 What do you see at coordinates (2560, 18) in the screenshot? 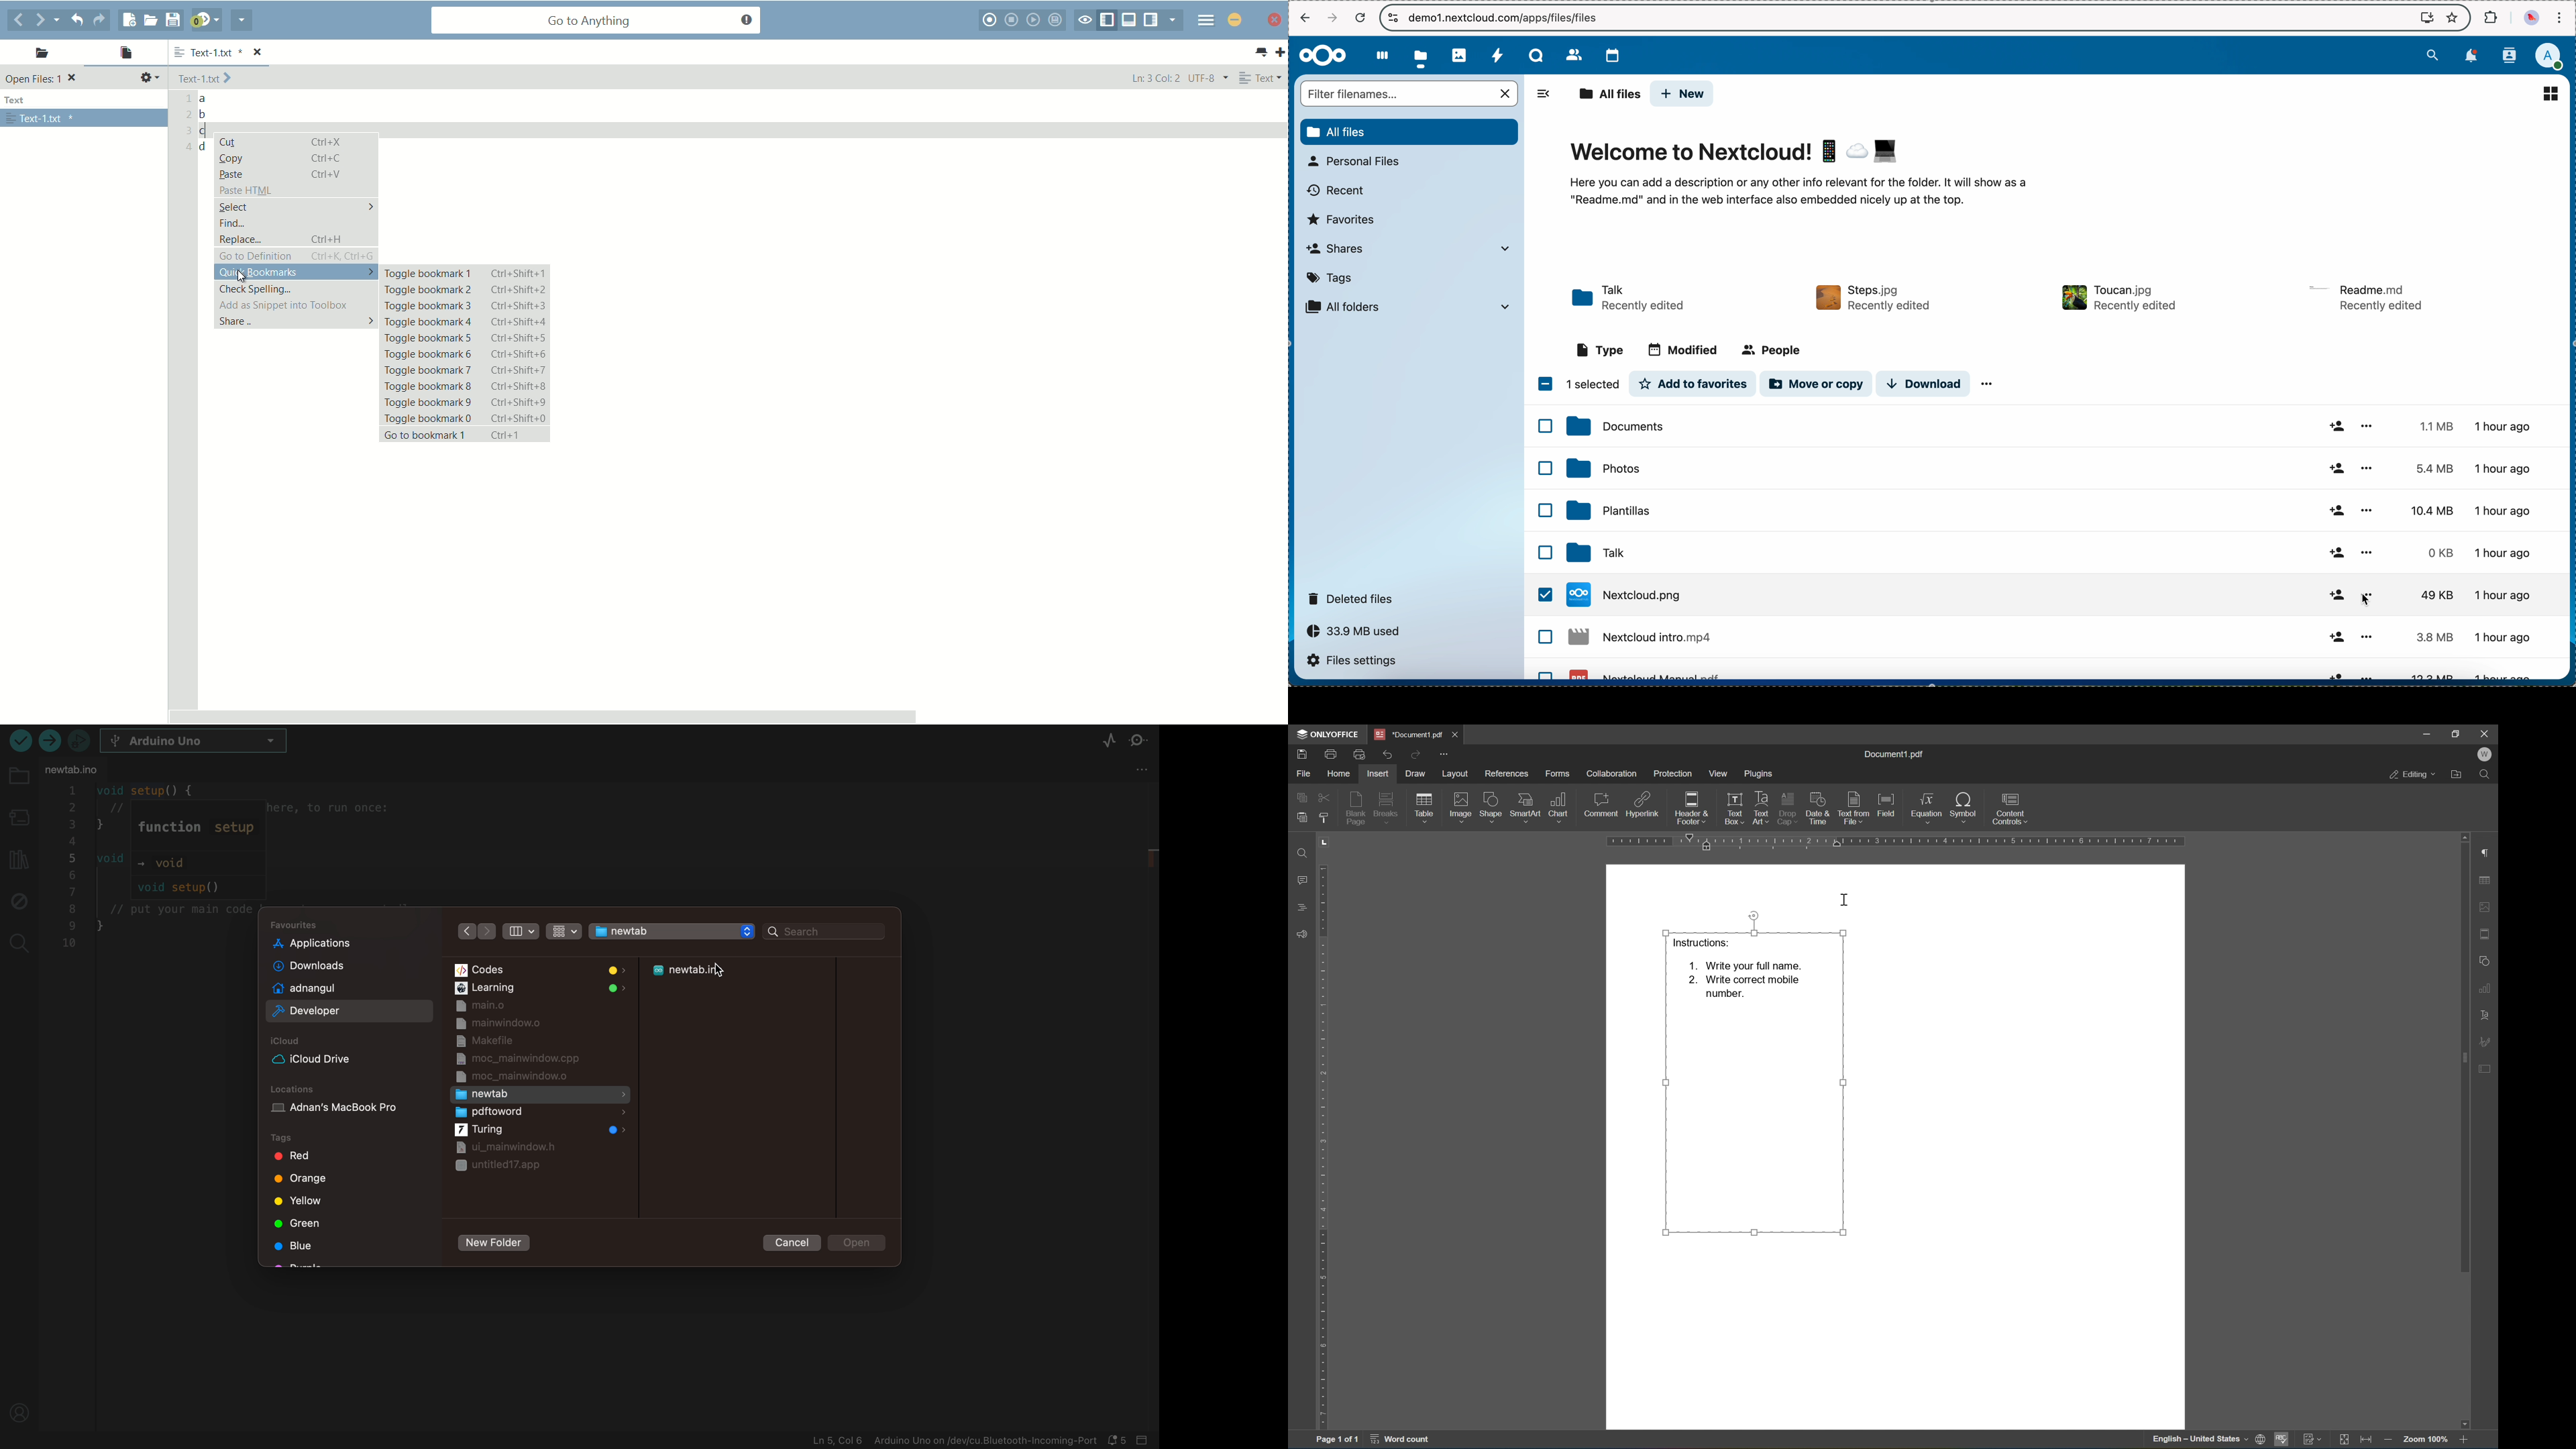
I see `customize and control Google Chrome` at bounding box center [2560, 18].